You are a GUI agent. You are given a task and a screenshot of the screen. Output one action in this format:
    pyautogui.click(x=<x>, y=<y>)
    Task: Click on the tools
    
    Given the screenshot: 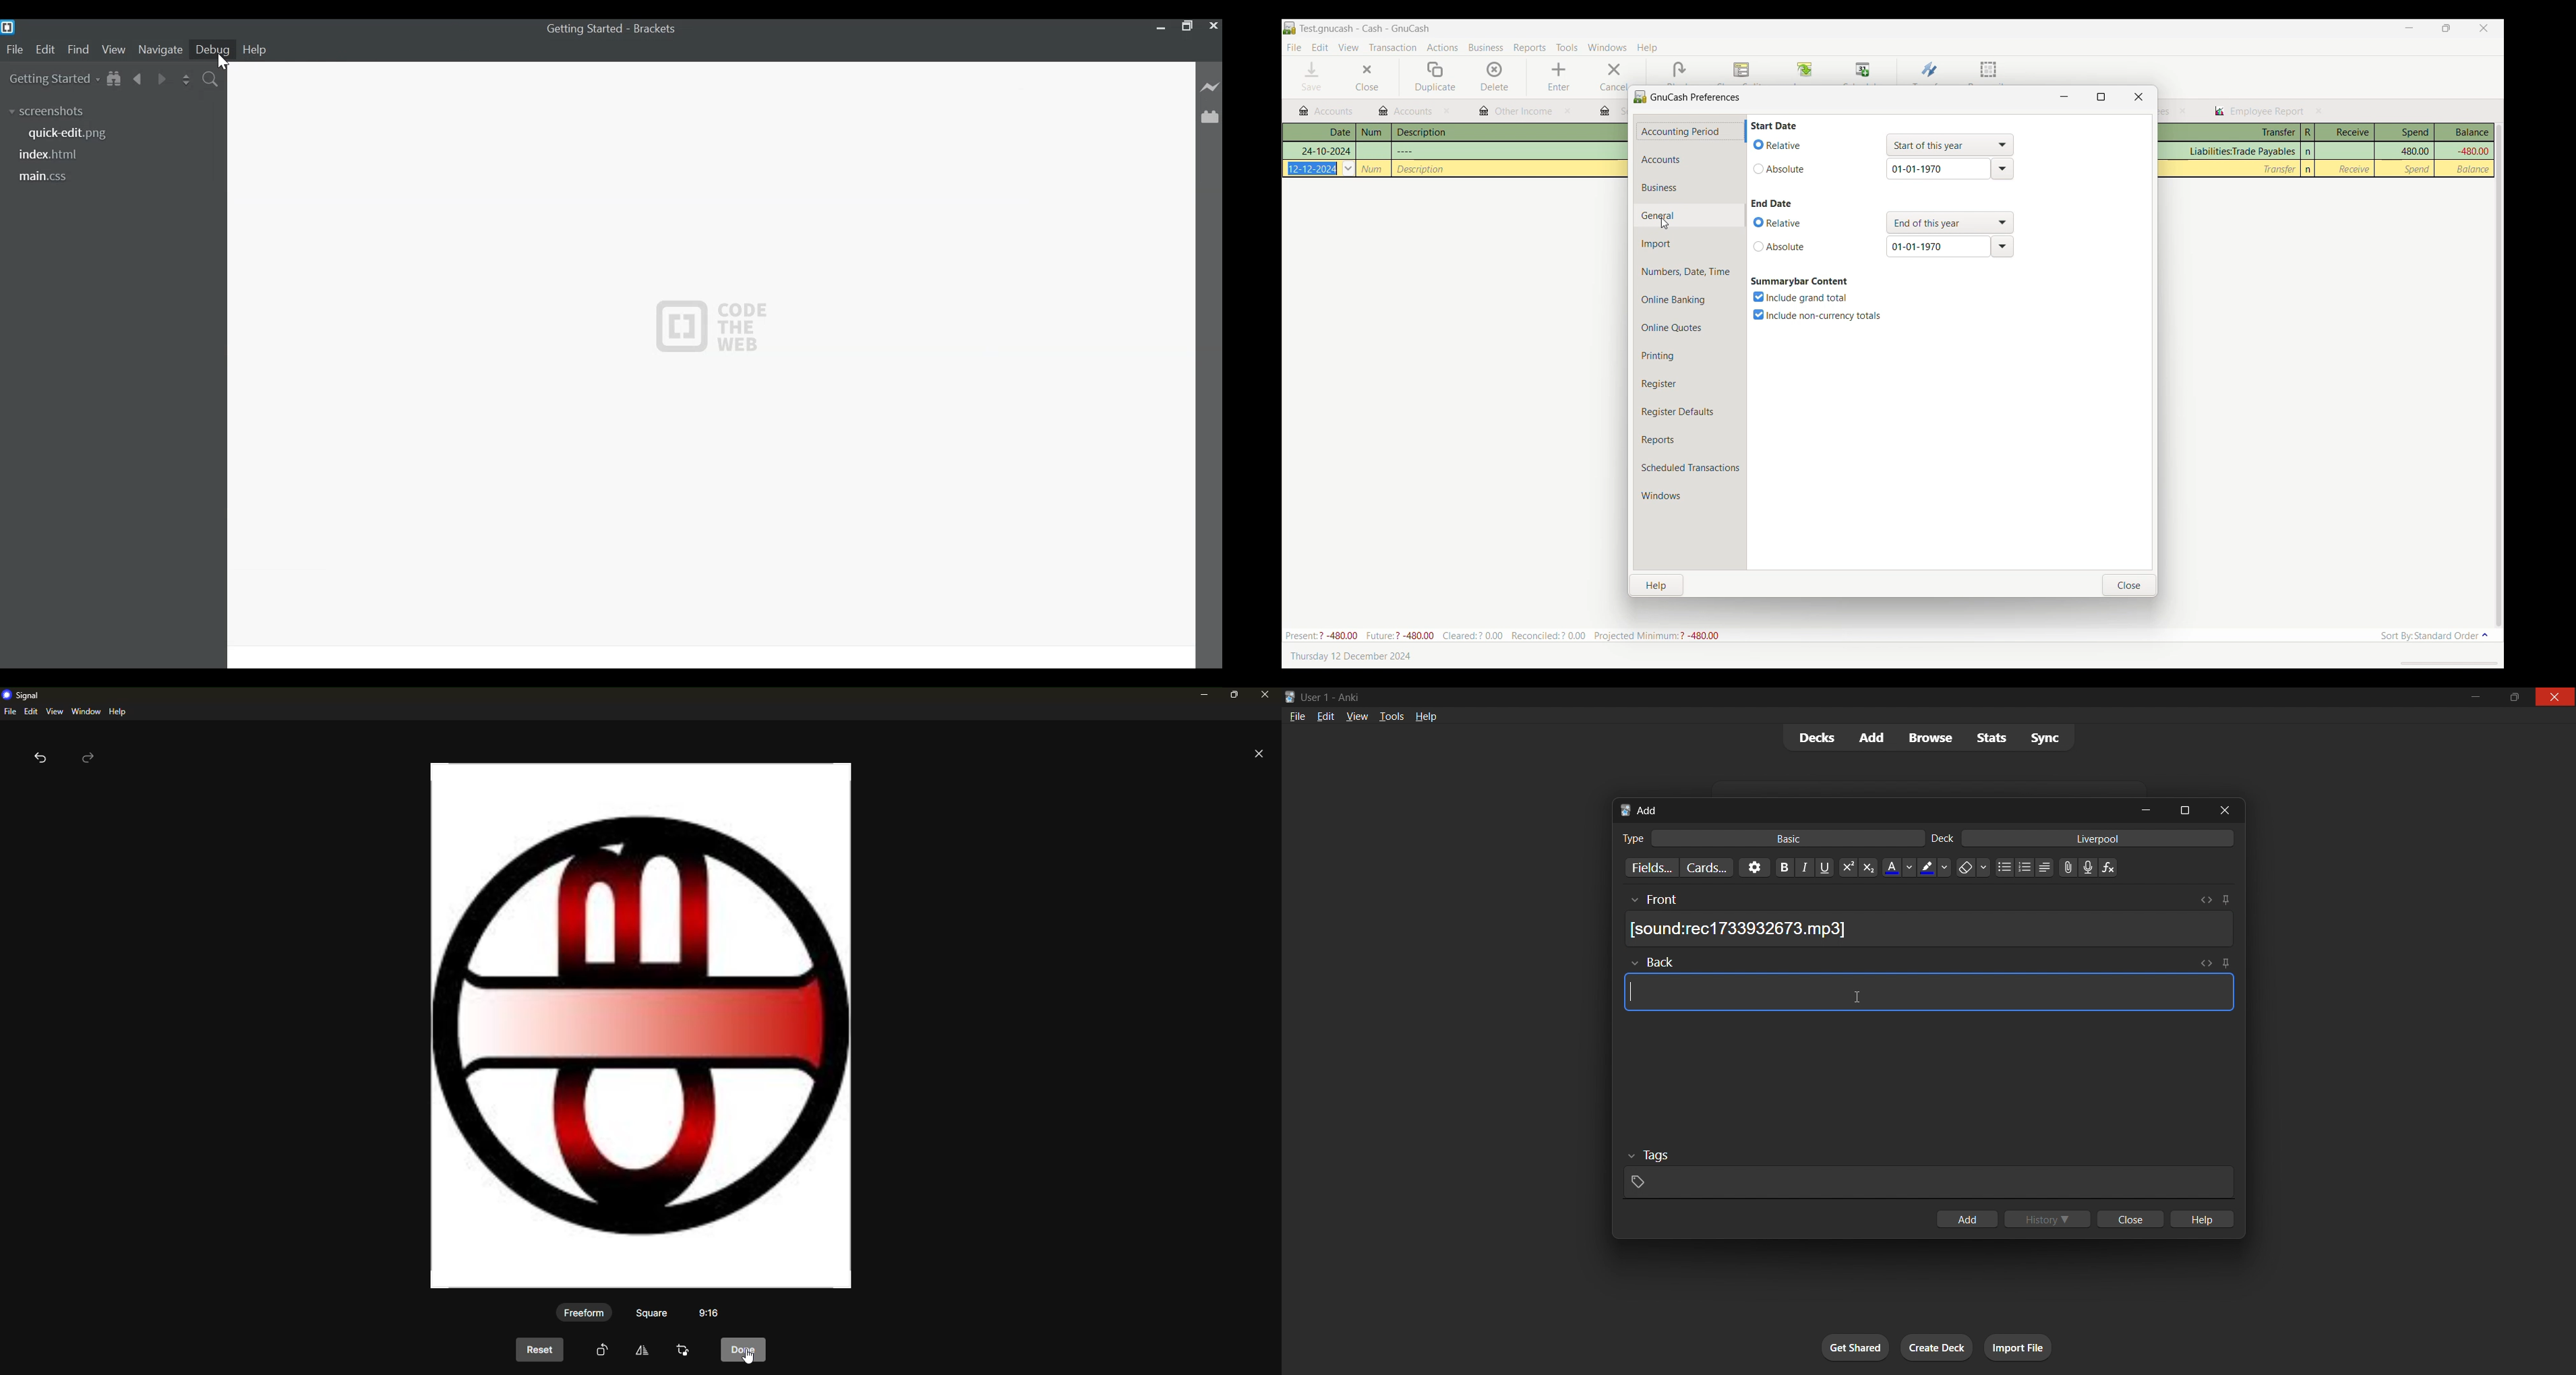 What is the action you would take?
    pyautogui.click(x=1391, y=718)
    